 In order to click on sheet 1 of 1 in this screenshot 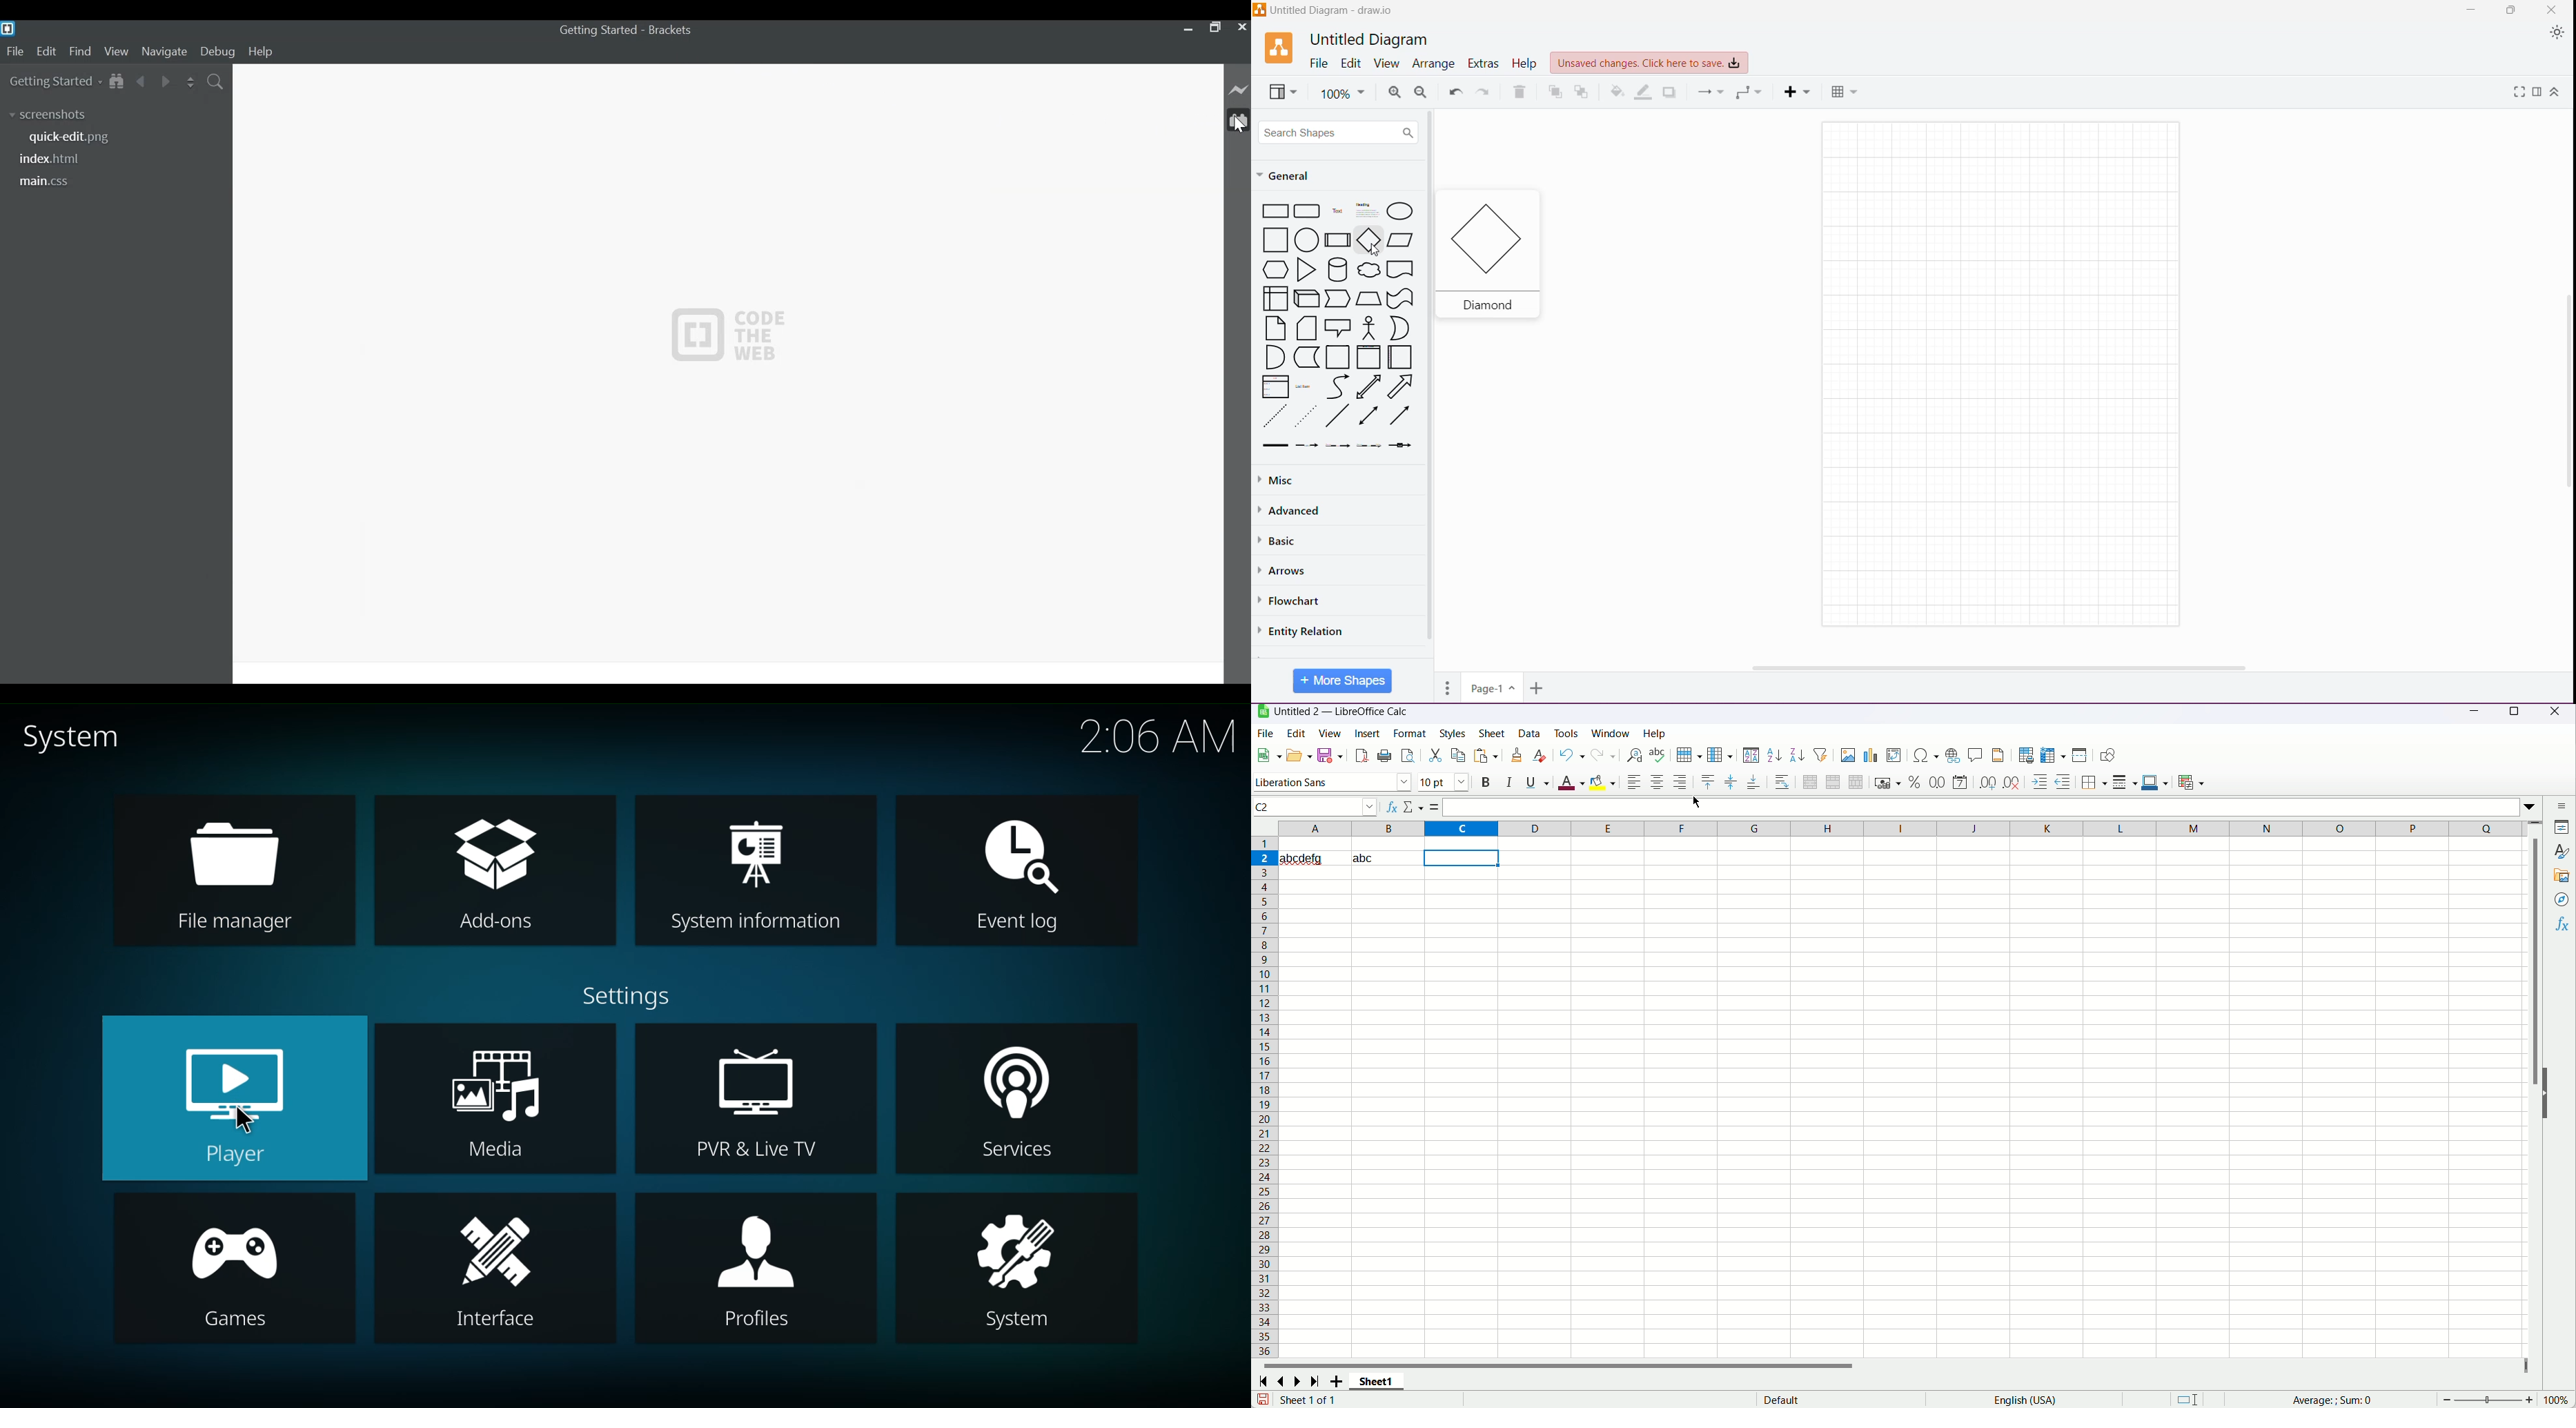, I will do `click(1311, 1400)`.